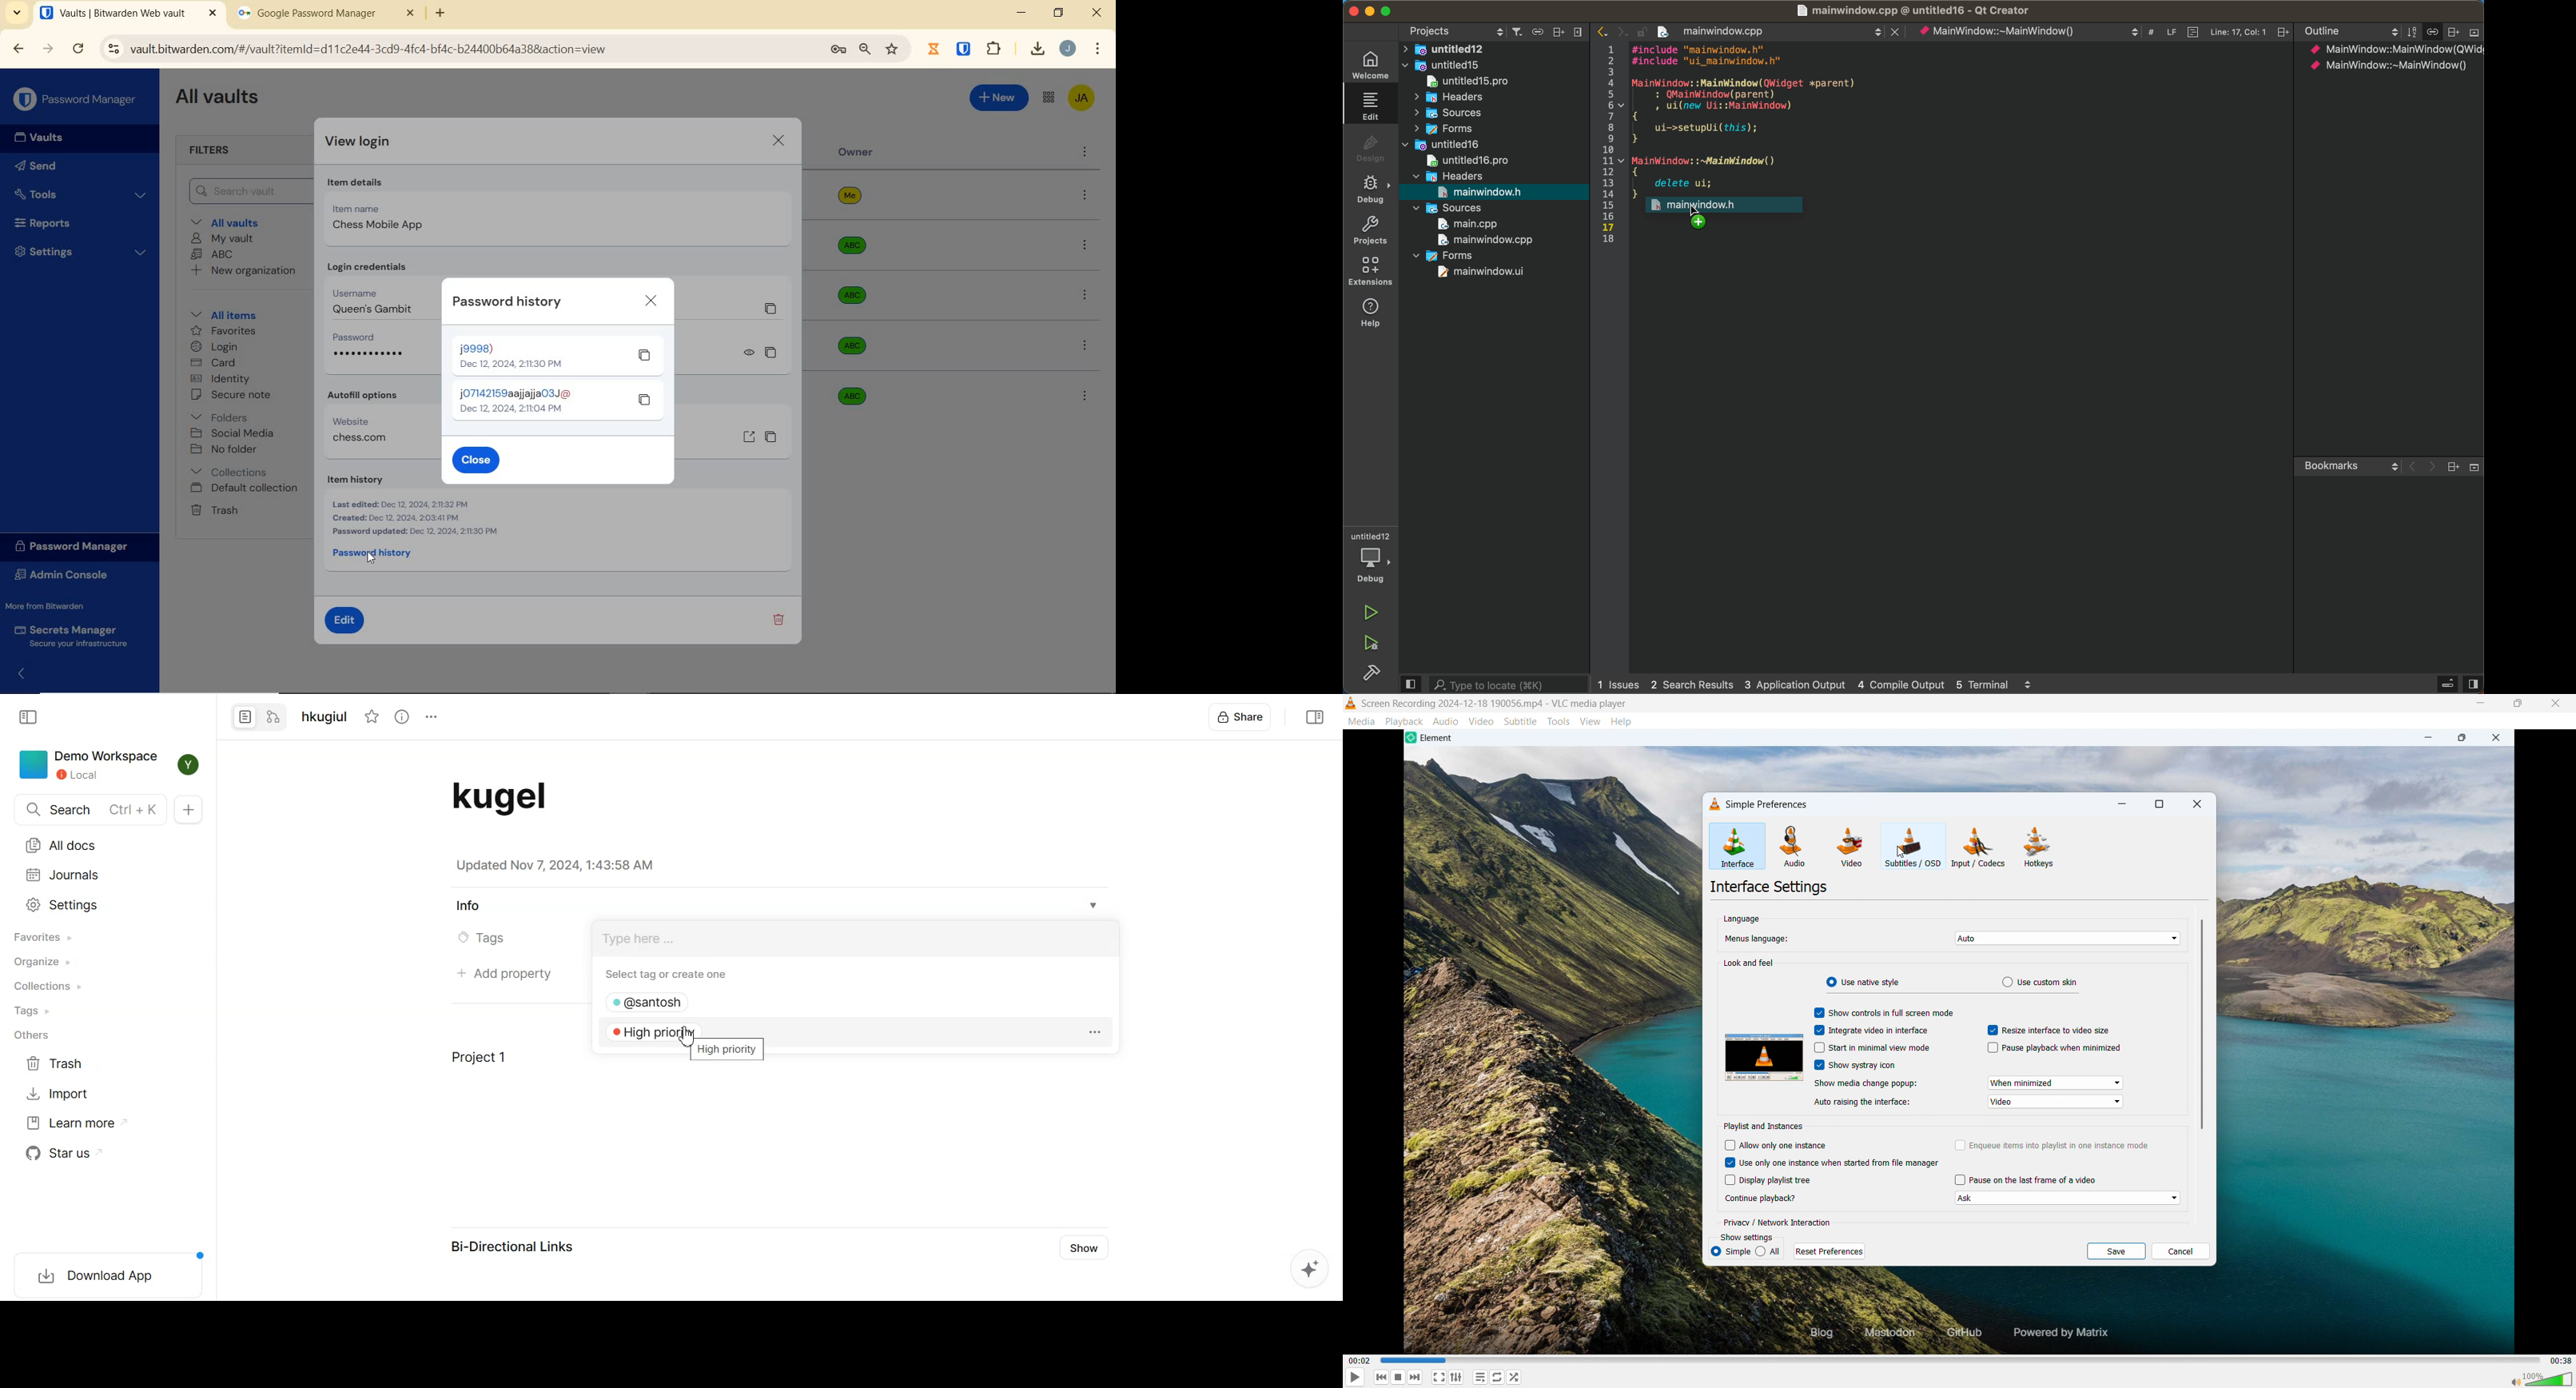 This screenshot has width=2576, height=1400. Describe the element at coordinates (1404, 721) in the screenshot. I see `Playback ` at that location.